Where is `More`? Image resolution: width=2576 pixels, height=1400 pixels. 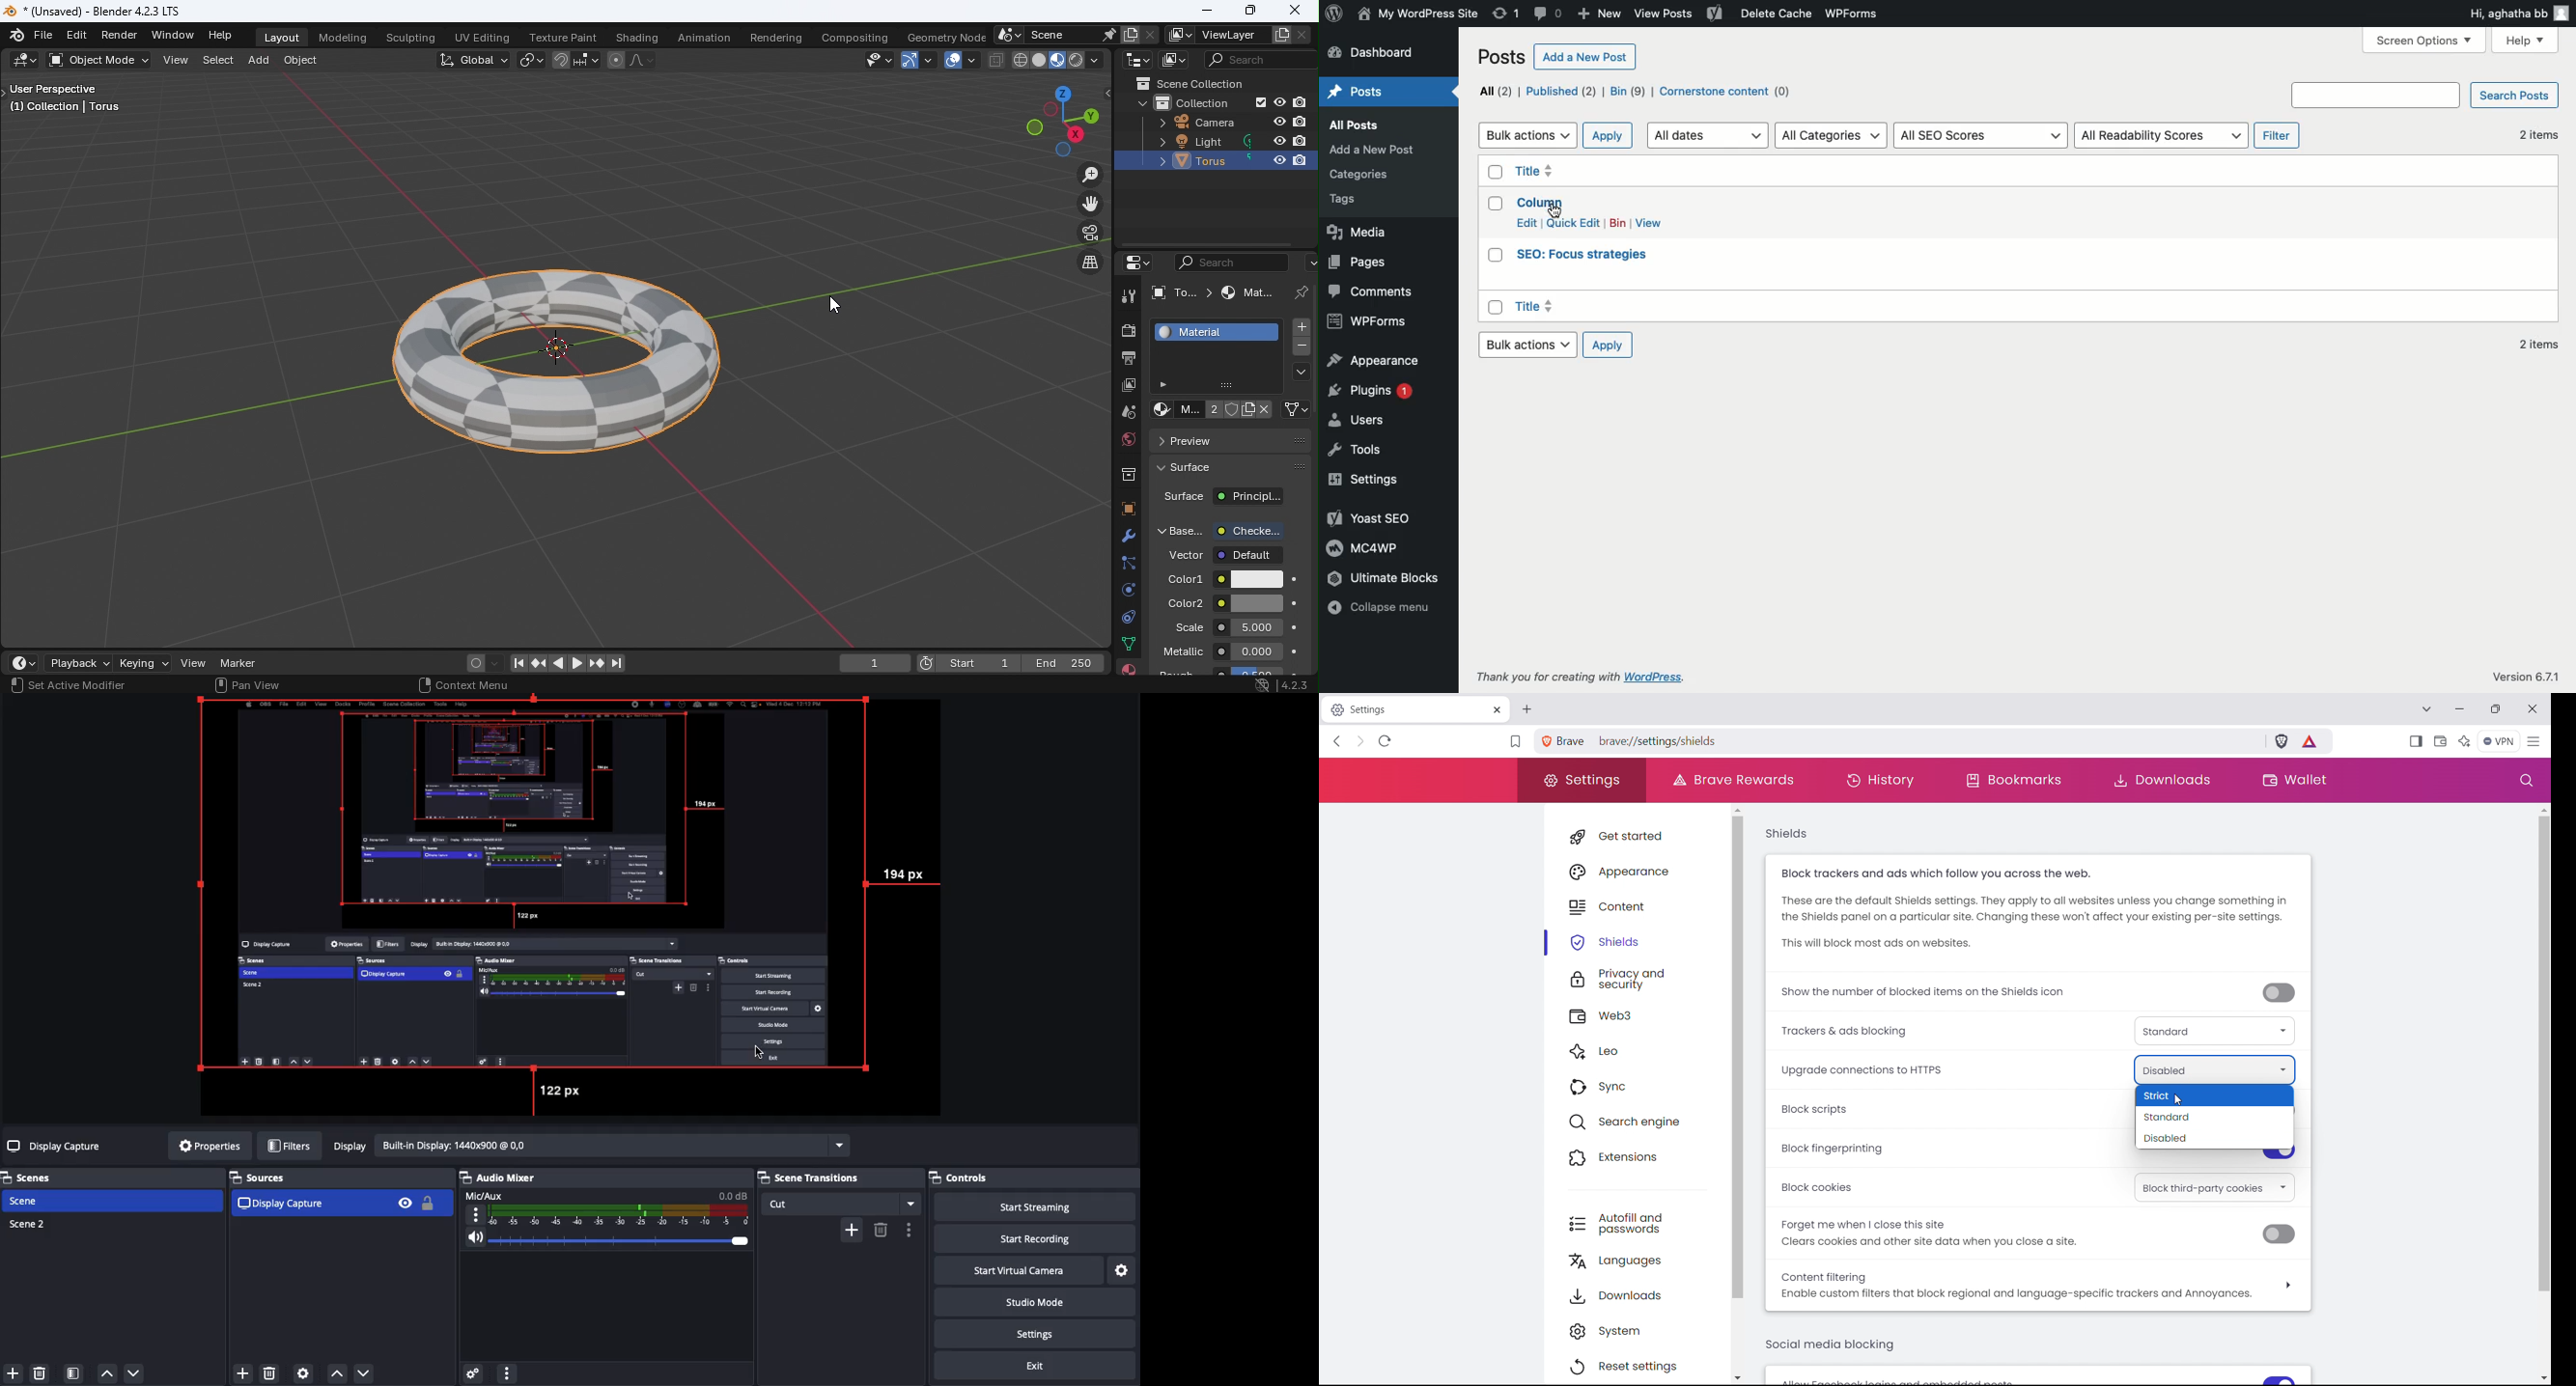
More is located at coordinates (909, 1230).